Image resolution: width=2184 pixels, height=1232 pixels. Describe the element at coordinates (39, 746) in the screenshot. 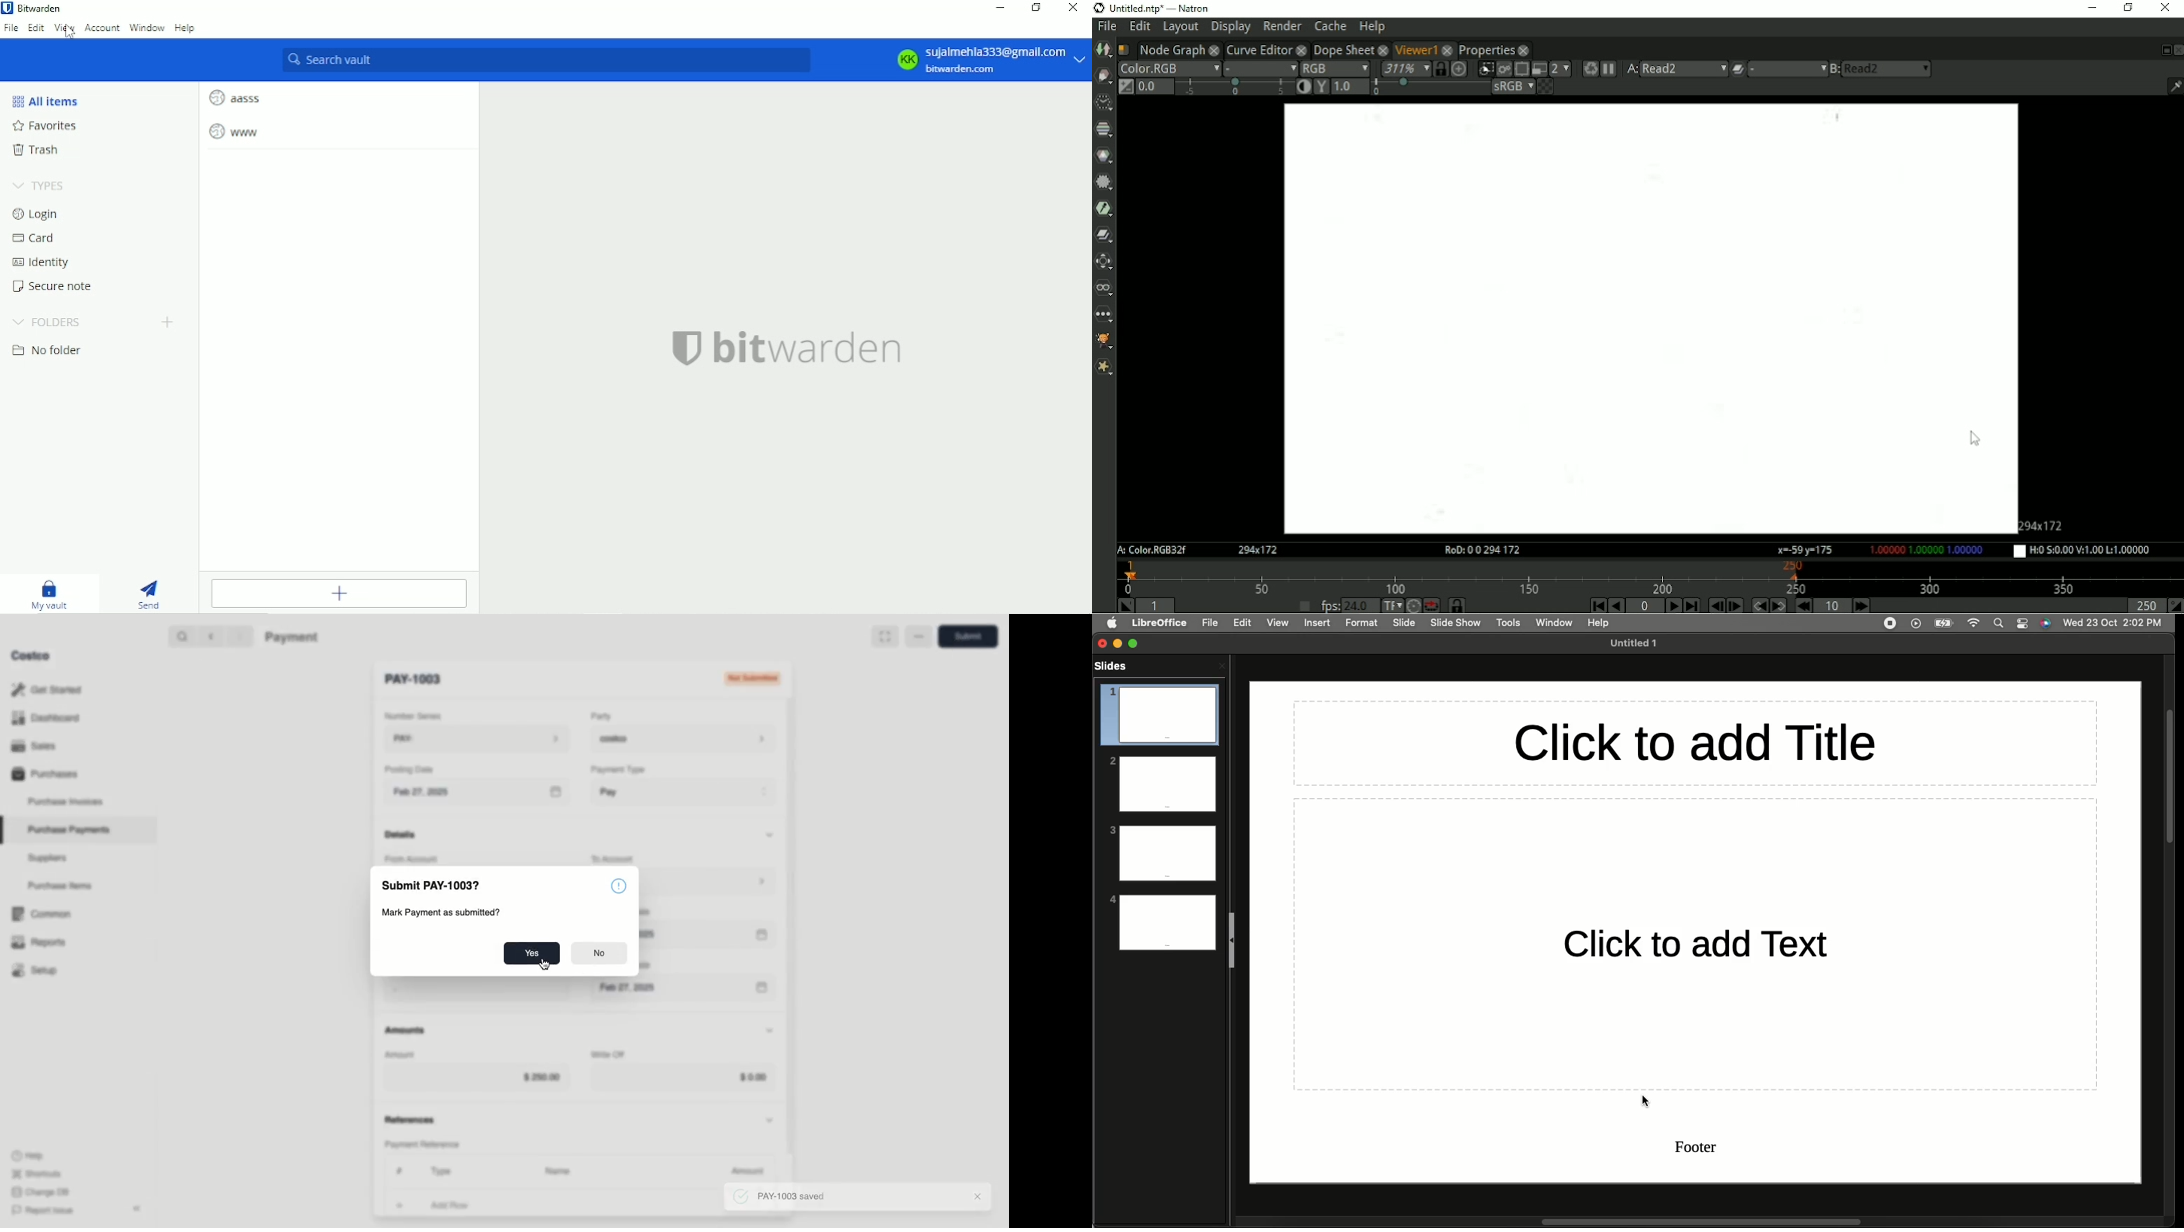

I see `Sales` at that location.